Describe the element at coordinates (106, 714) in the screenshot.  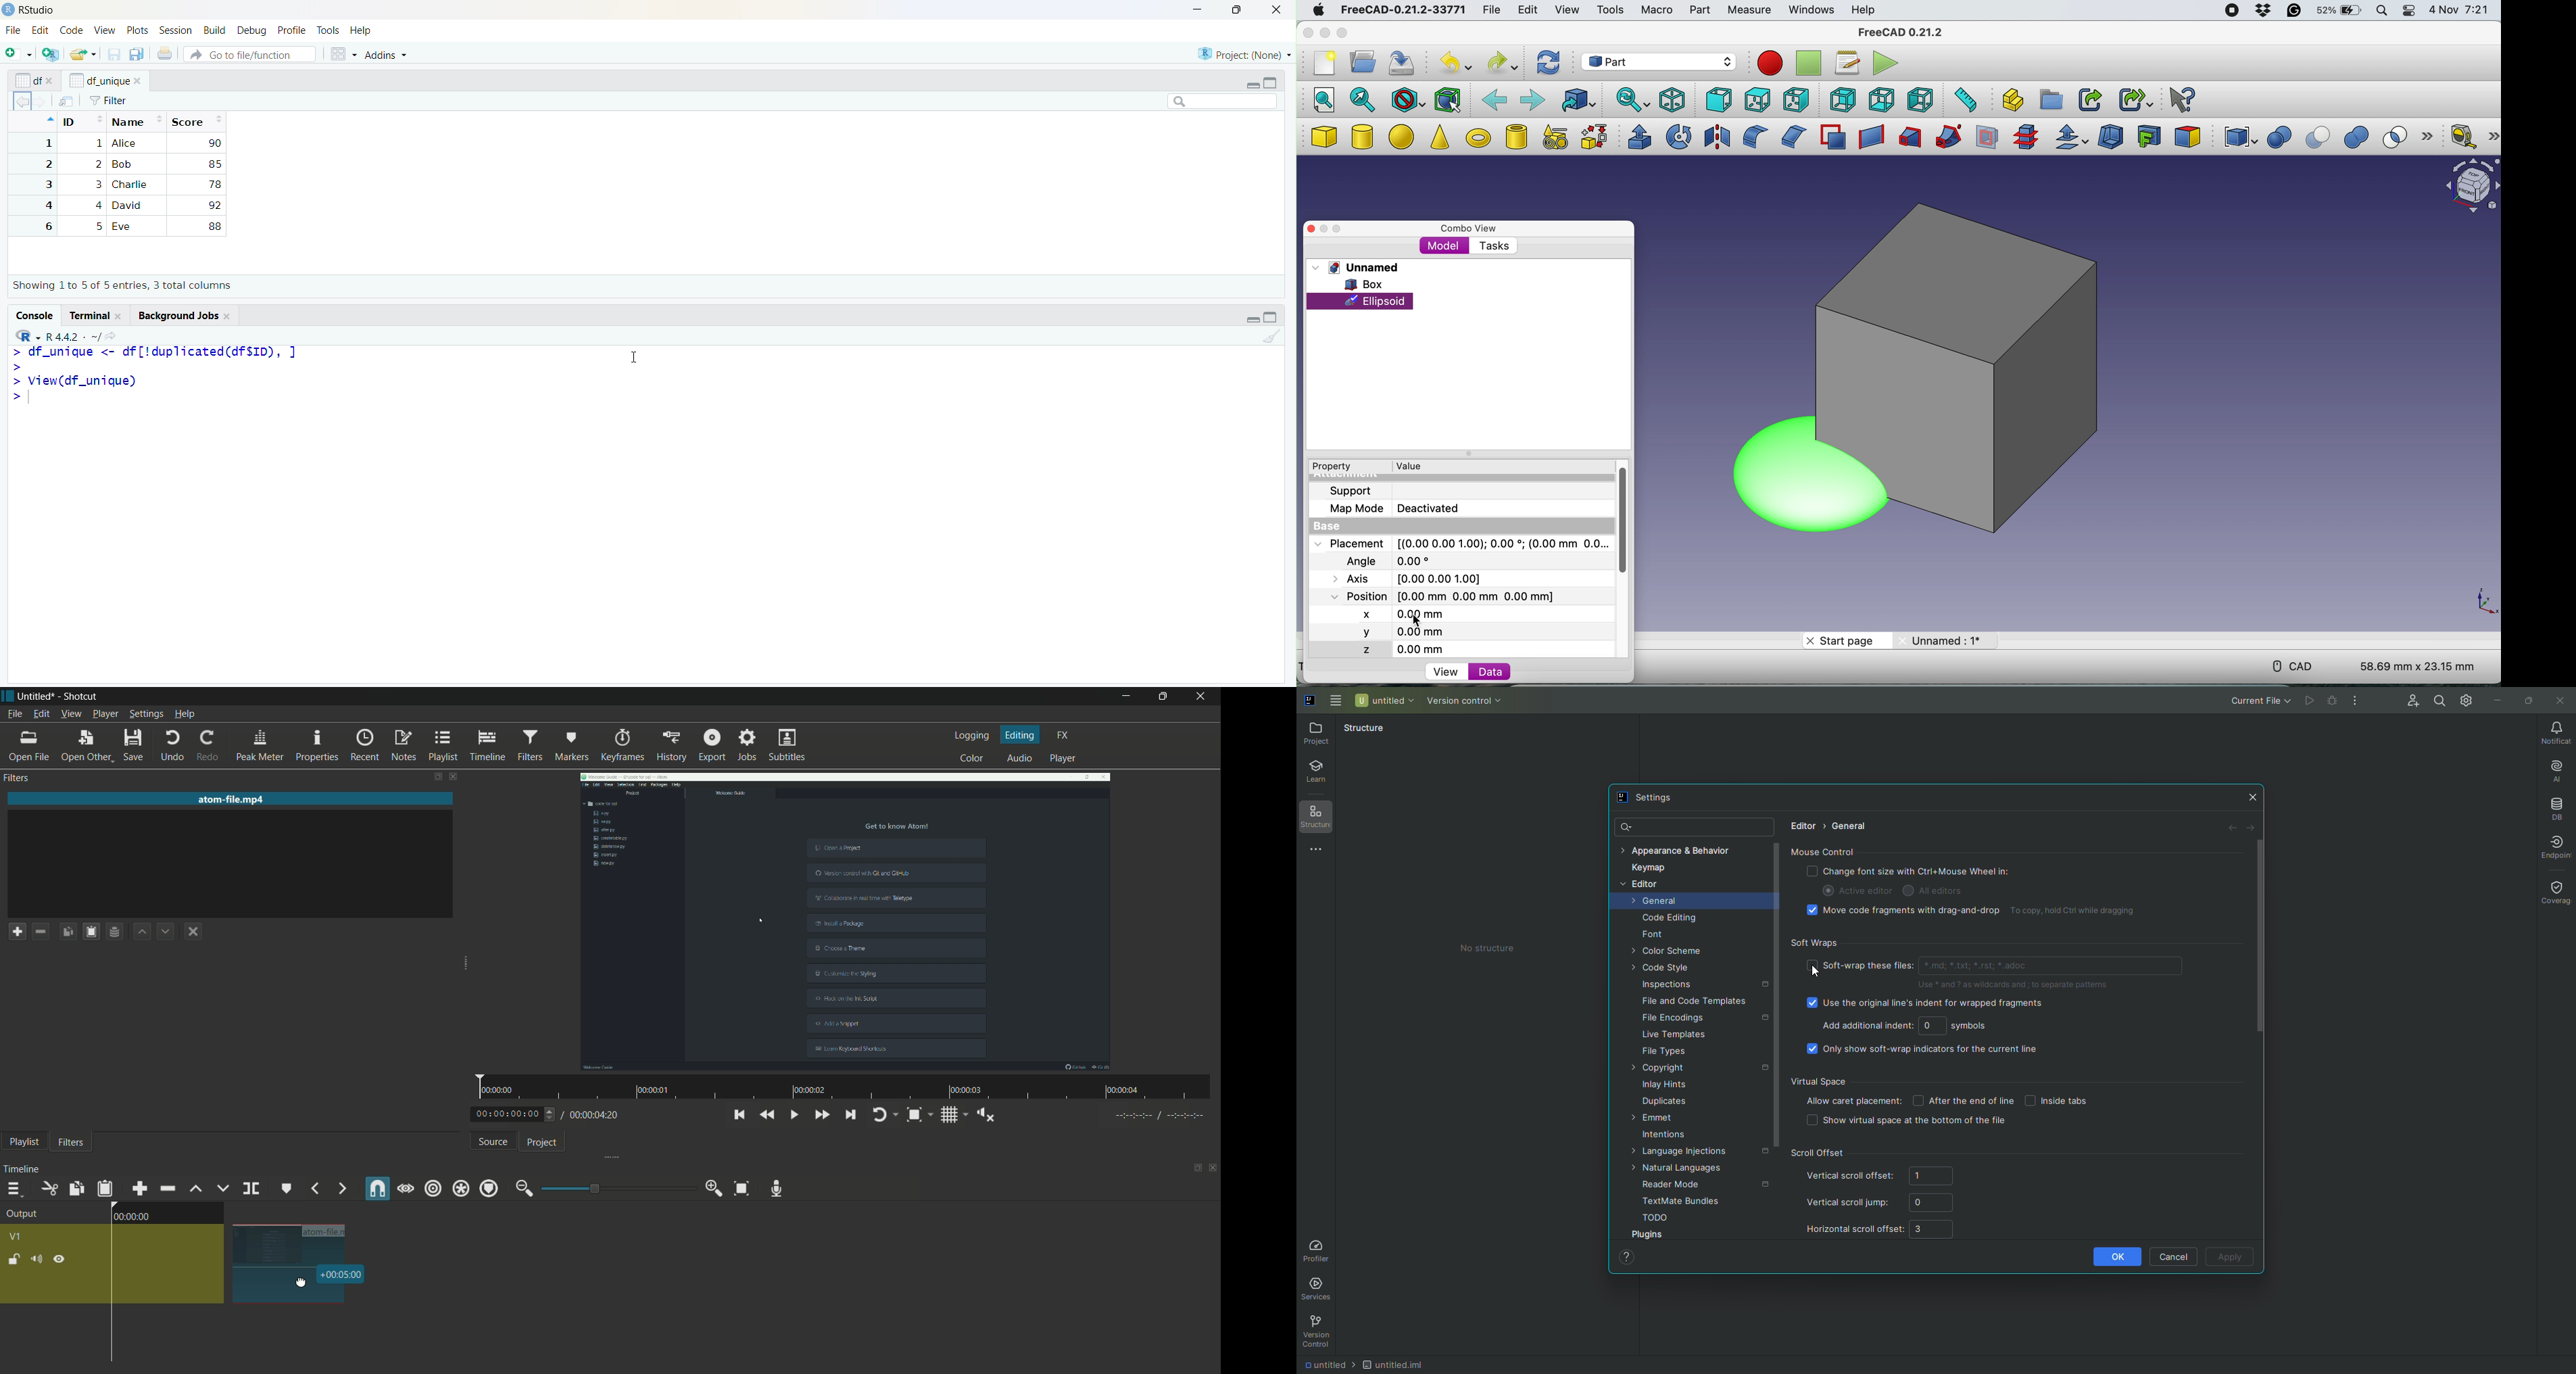
I see `player menu` at that location.